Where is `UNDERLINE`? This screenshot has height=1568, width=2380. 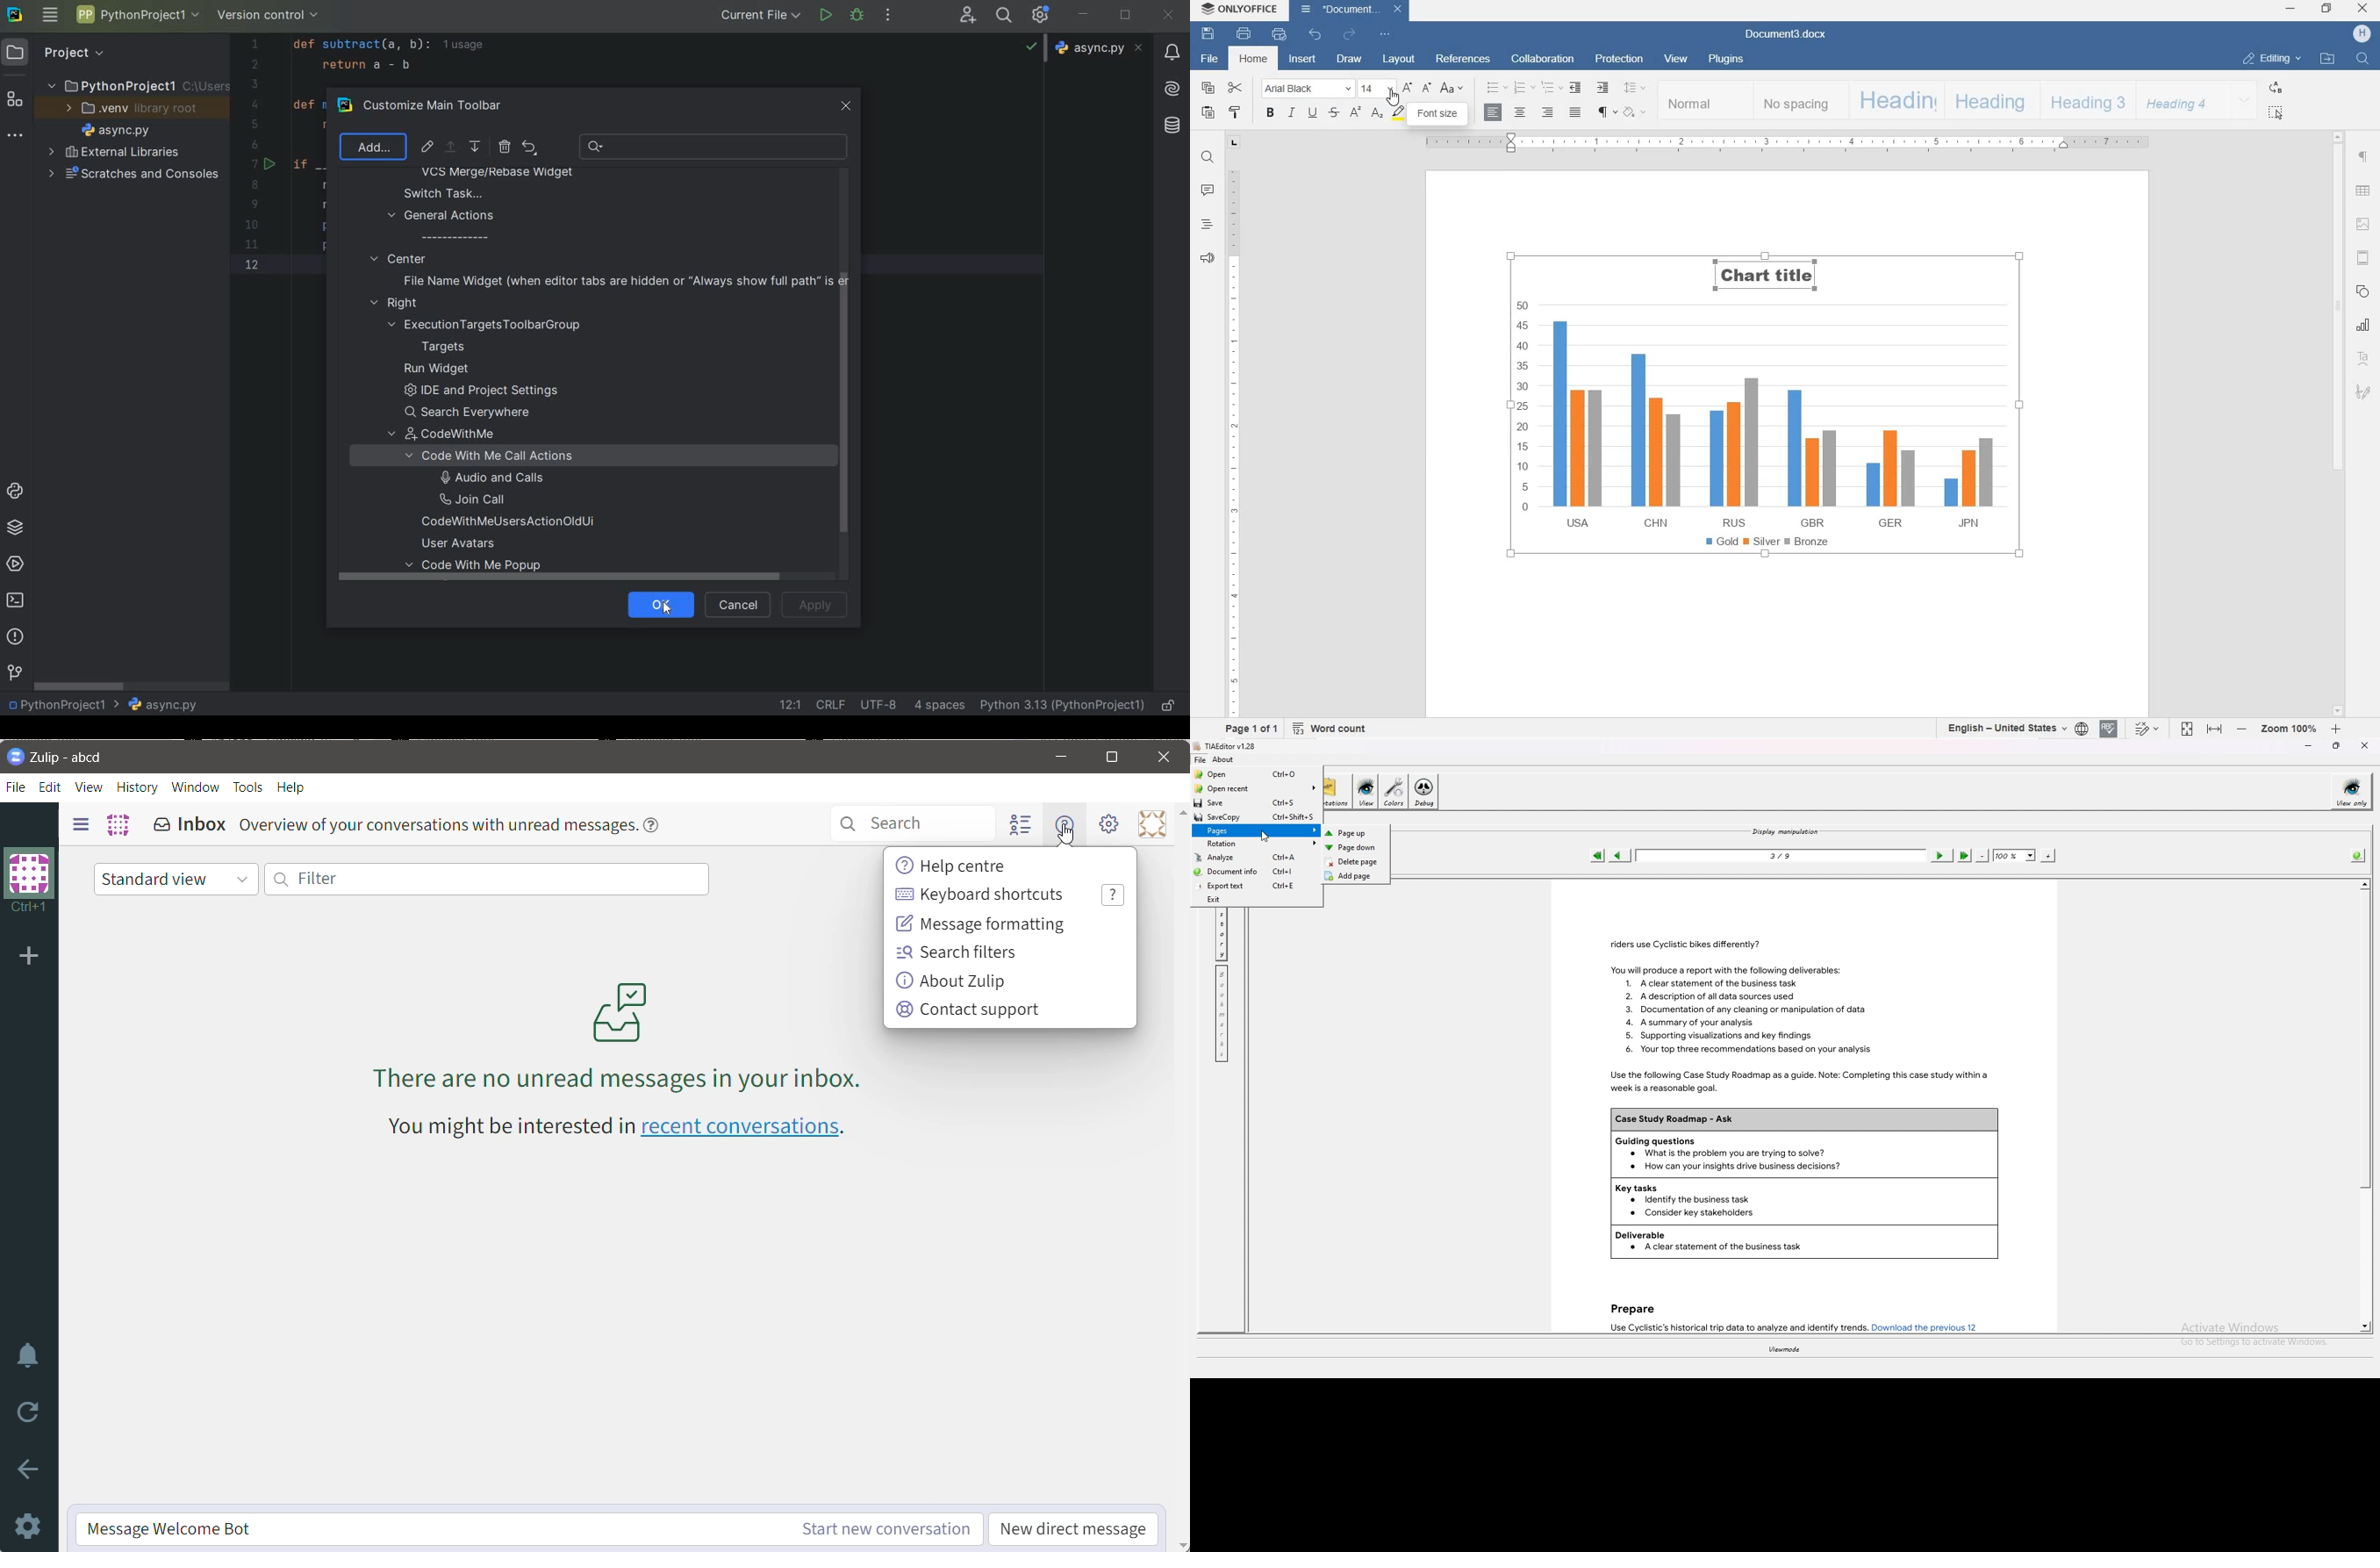
UNDERLINE is located at coordinates (1312, 114).